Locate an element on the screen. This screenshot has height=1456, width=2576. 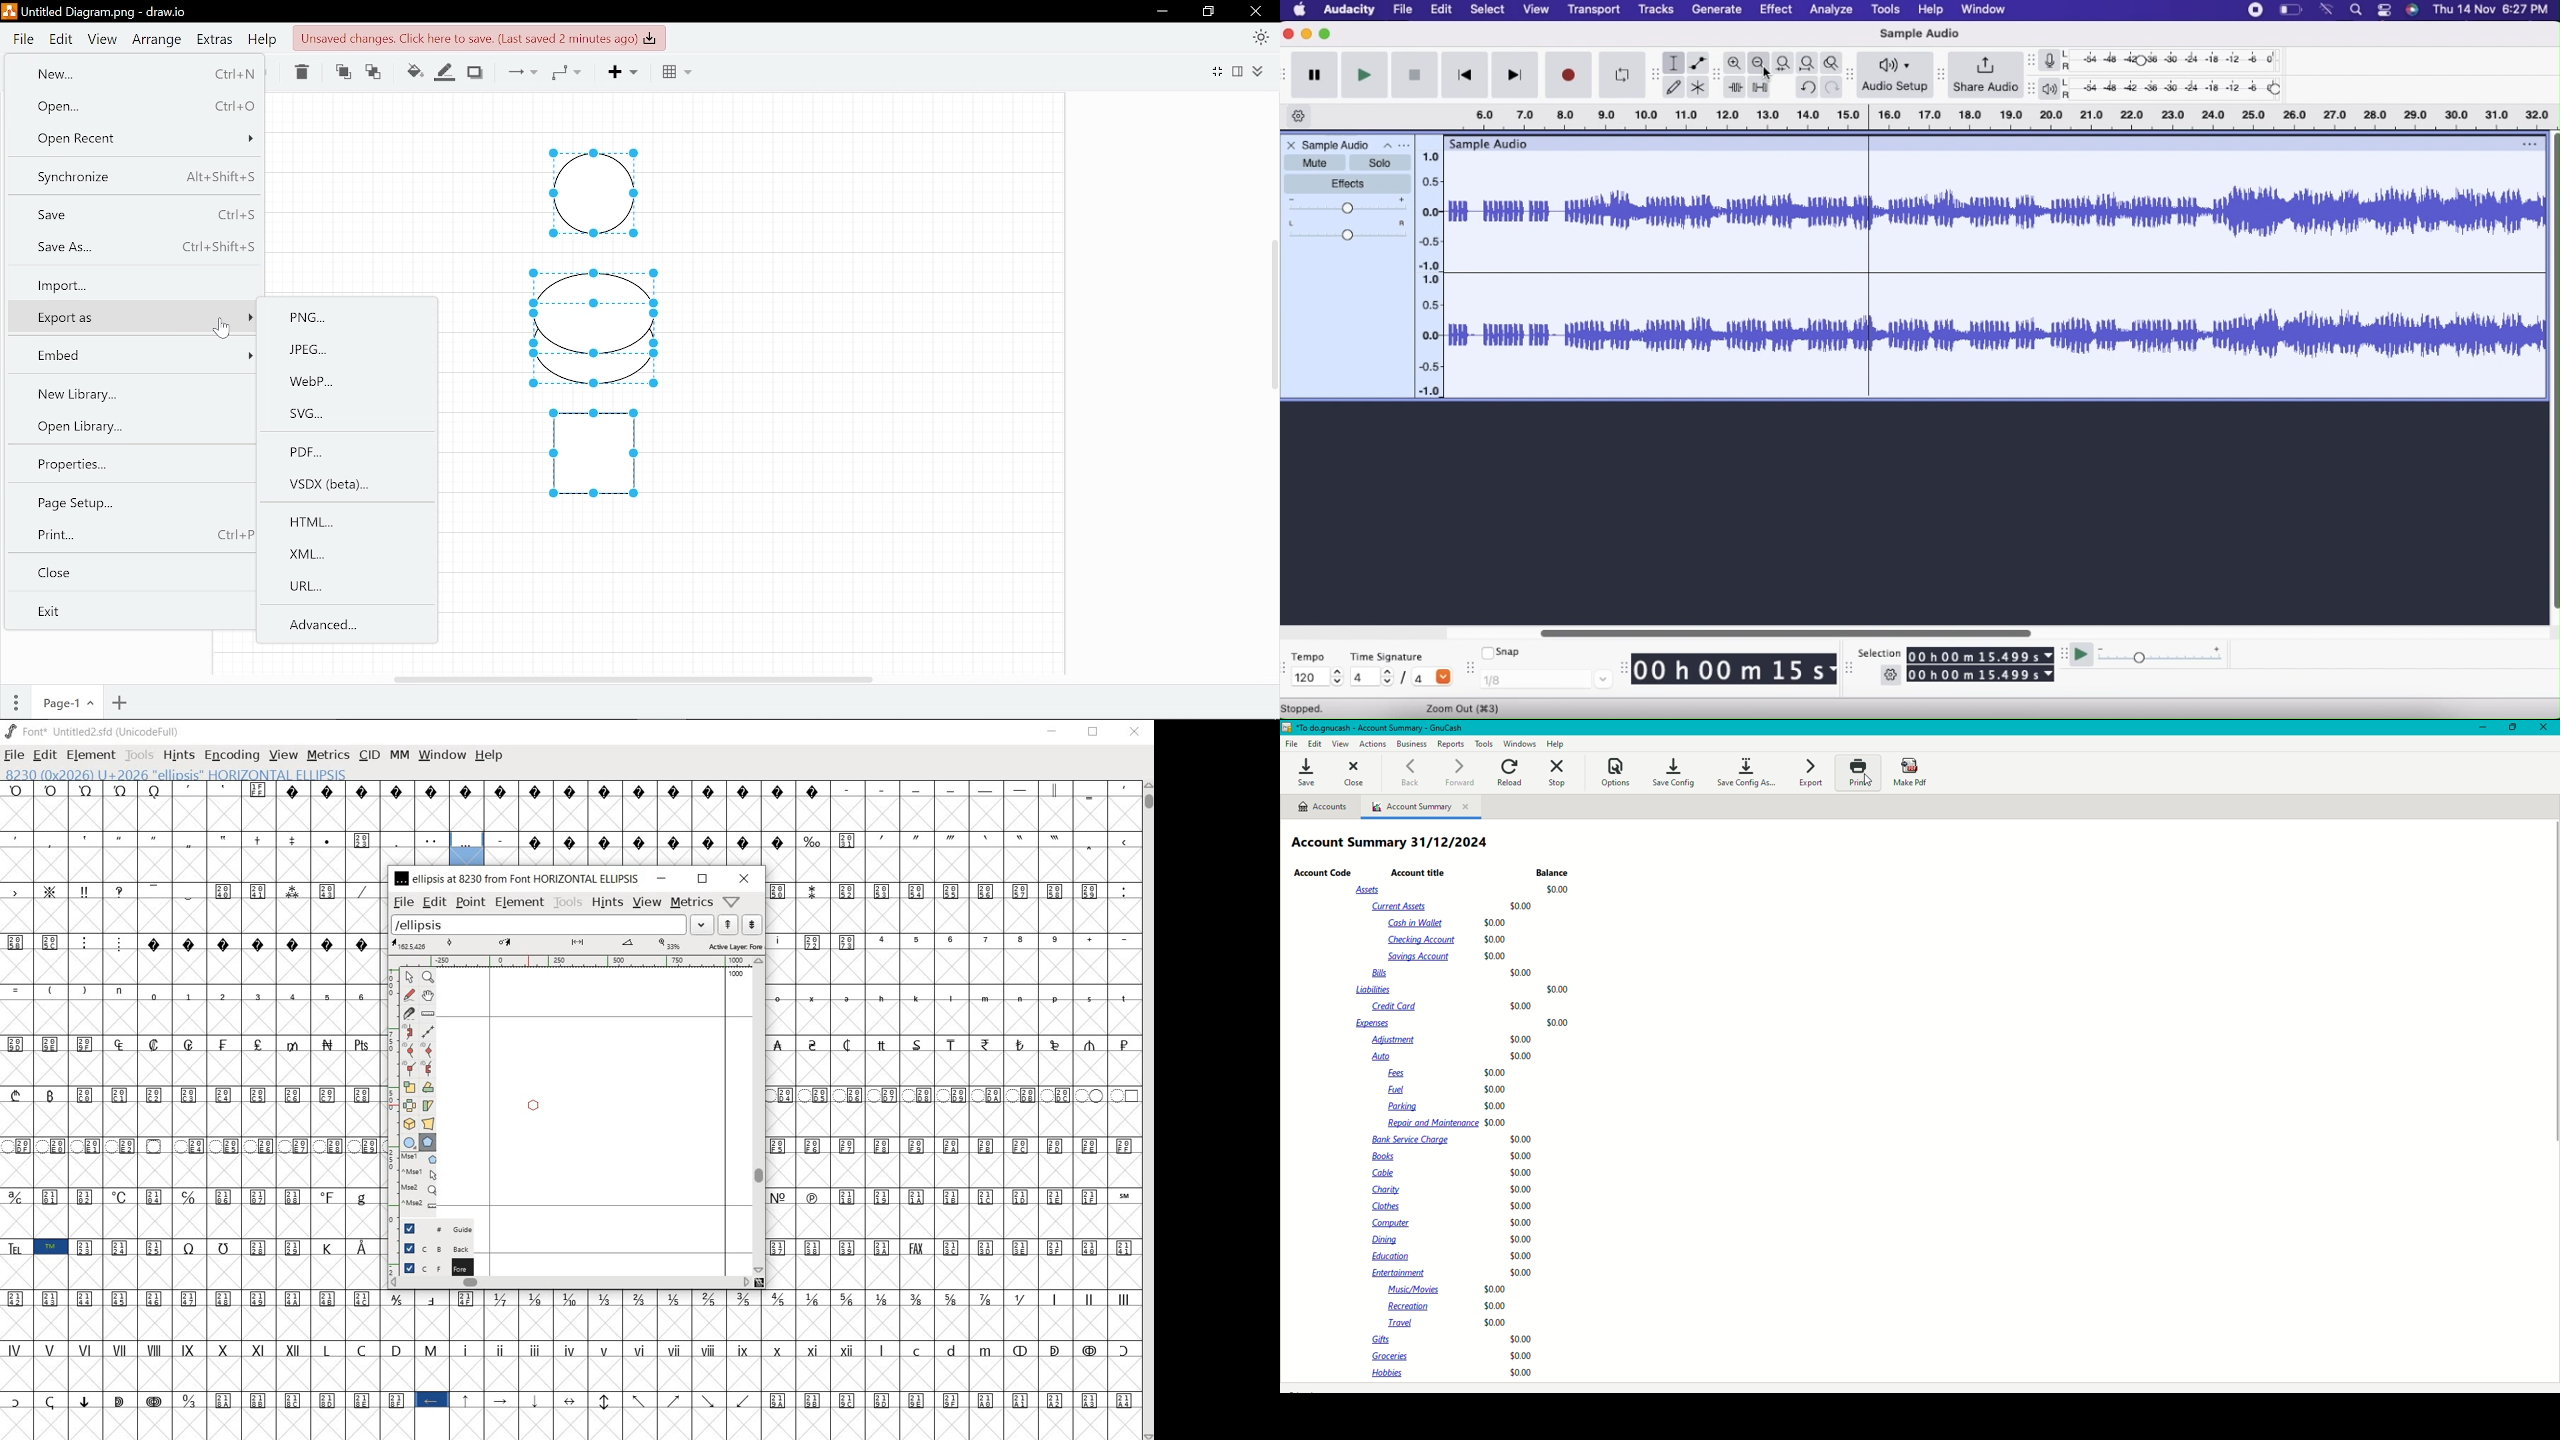
Audio File is located at coordinates (1992, 271).